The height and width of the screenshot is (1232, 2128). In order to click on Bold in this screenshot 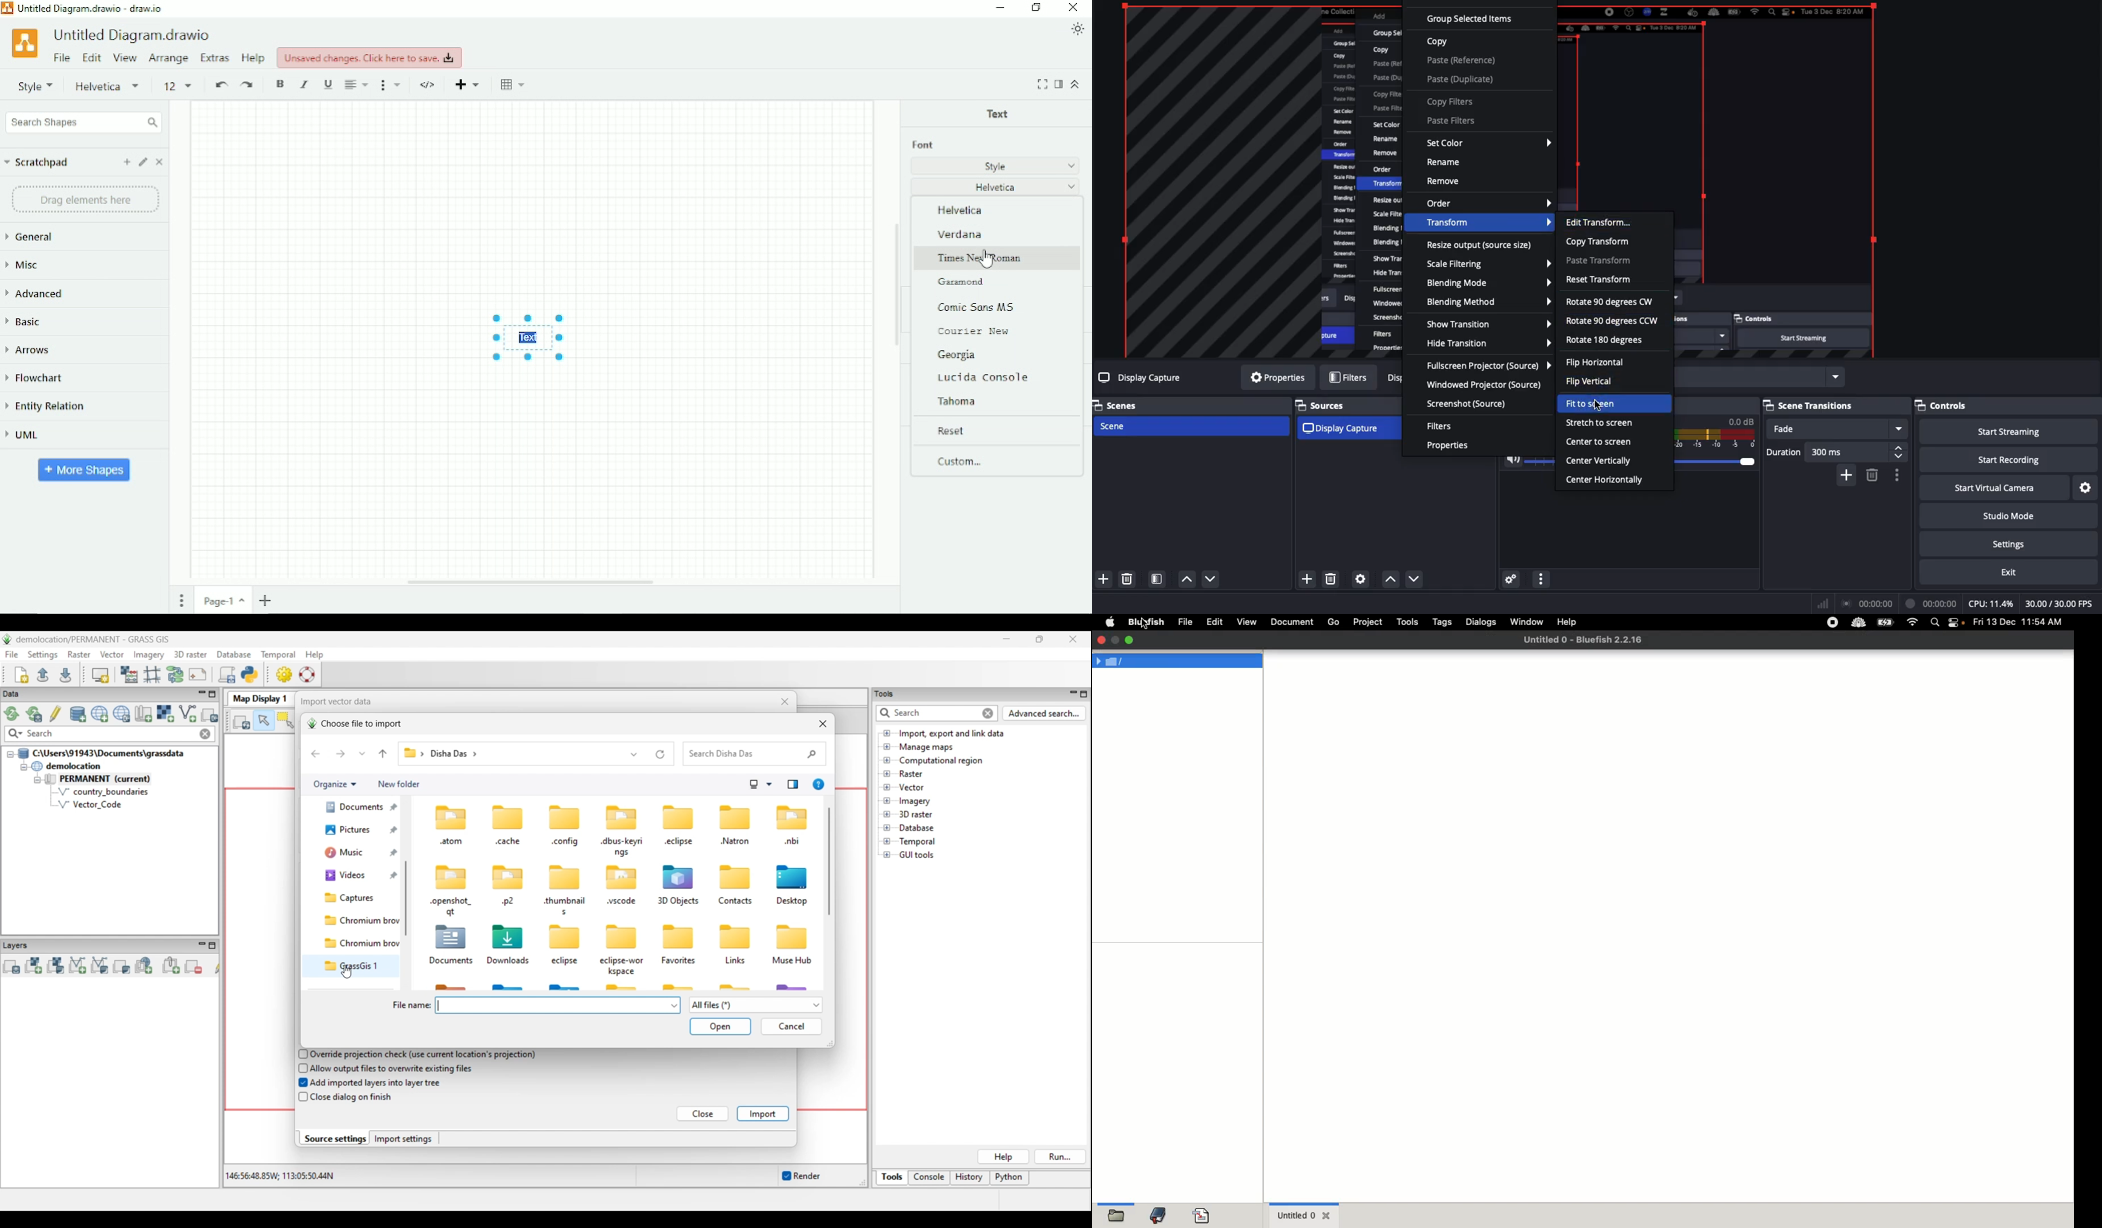, I will do `click(280, 84)`.